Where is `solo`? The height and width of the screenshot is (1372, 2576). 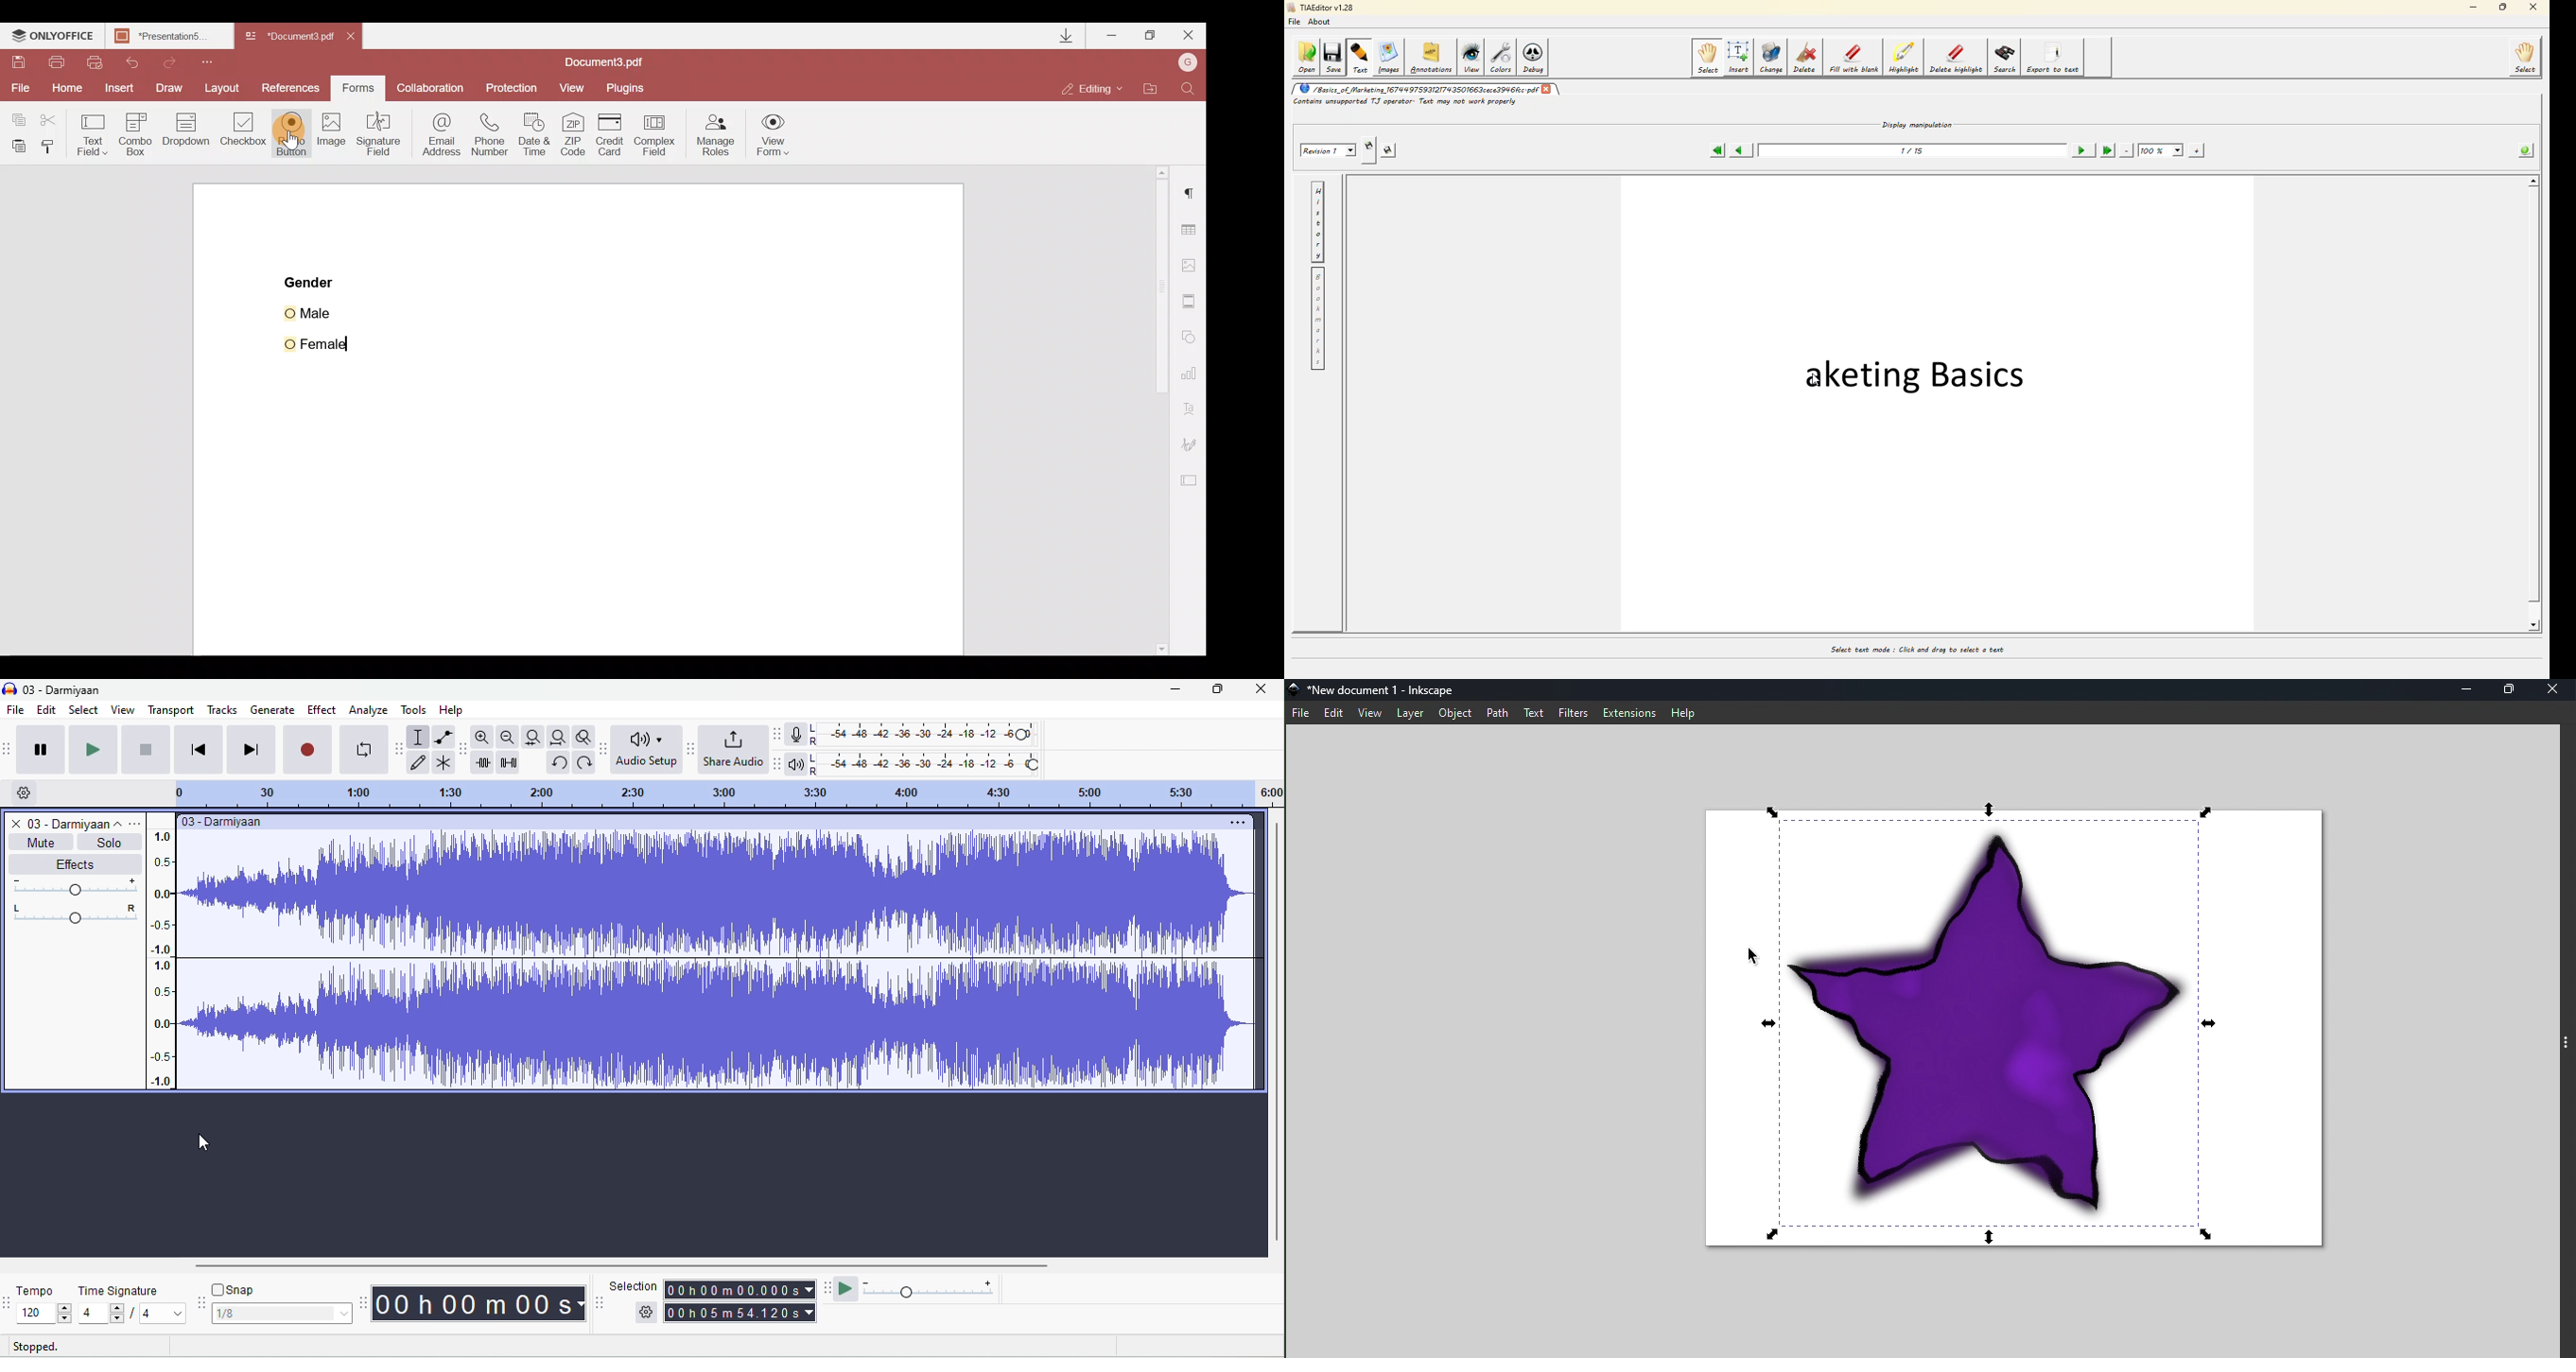
solo is located at coordinates (110, 843).